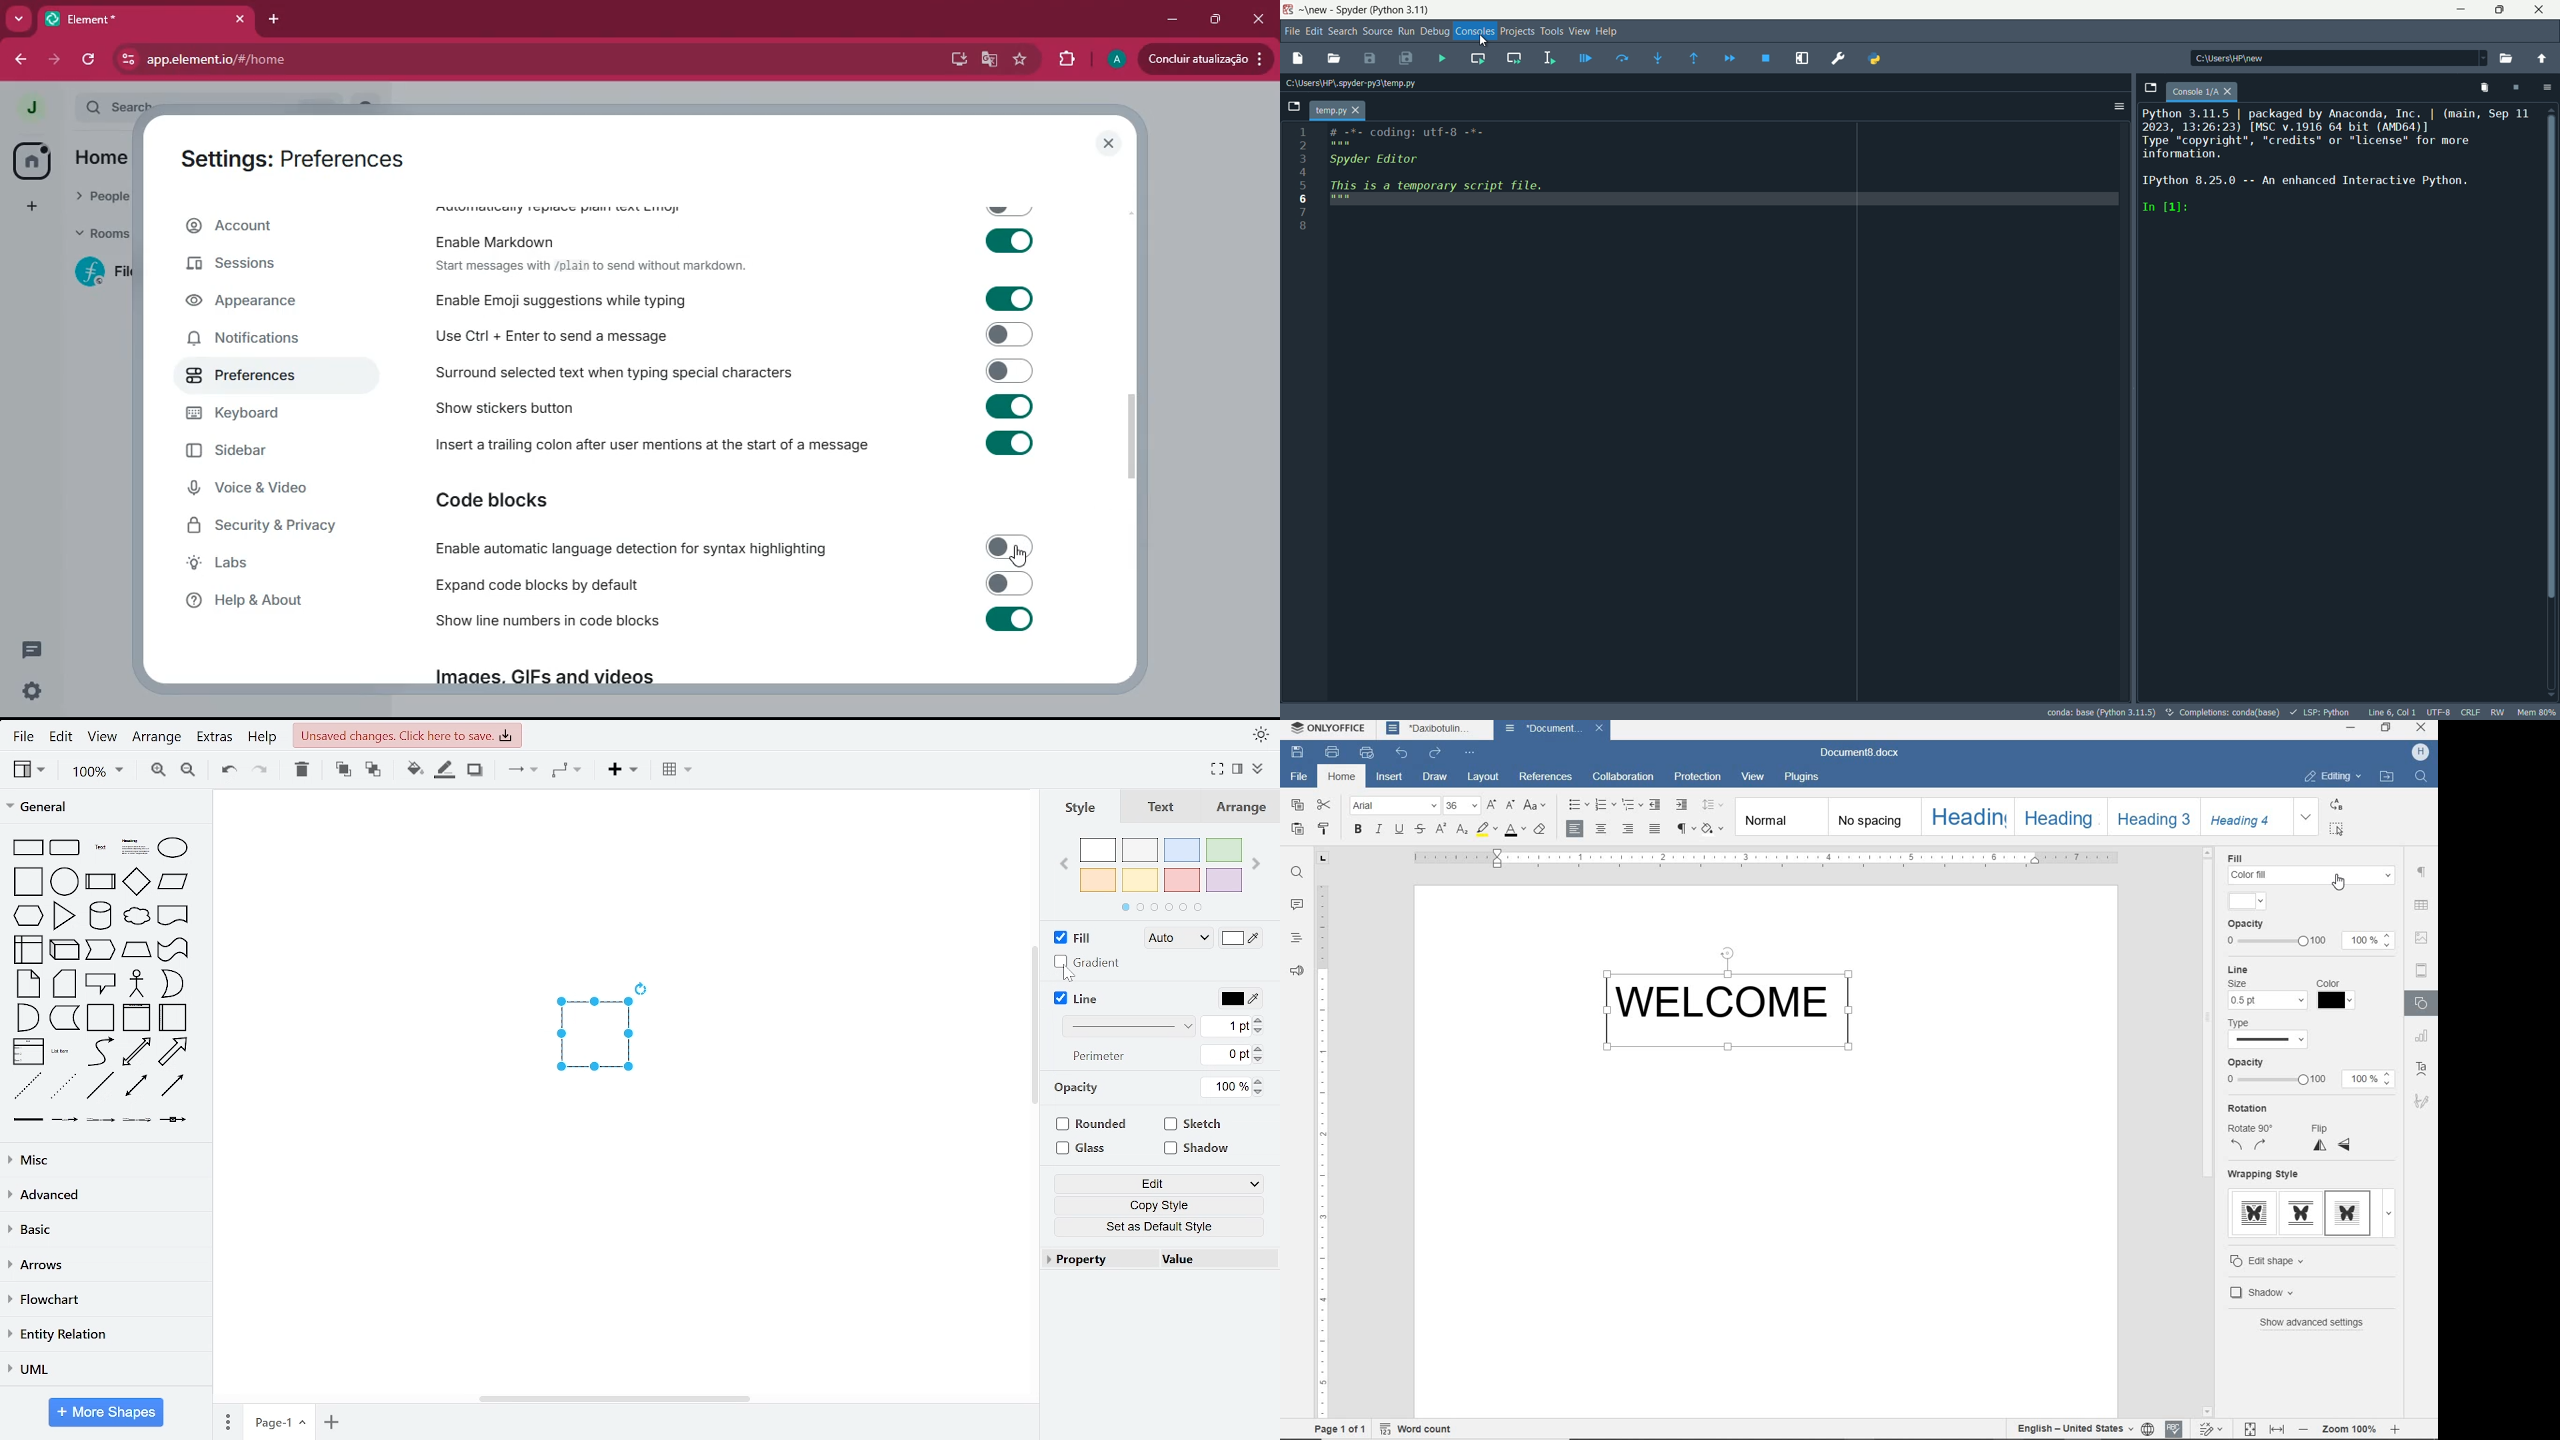 The width and height of the screenshot is (2576, 1456). I want to click on encoding, so click(2440, 712).